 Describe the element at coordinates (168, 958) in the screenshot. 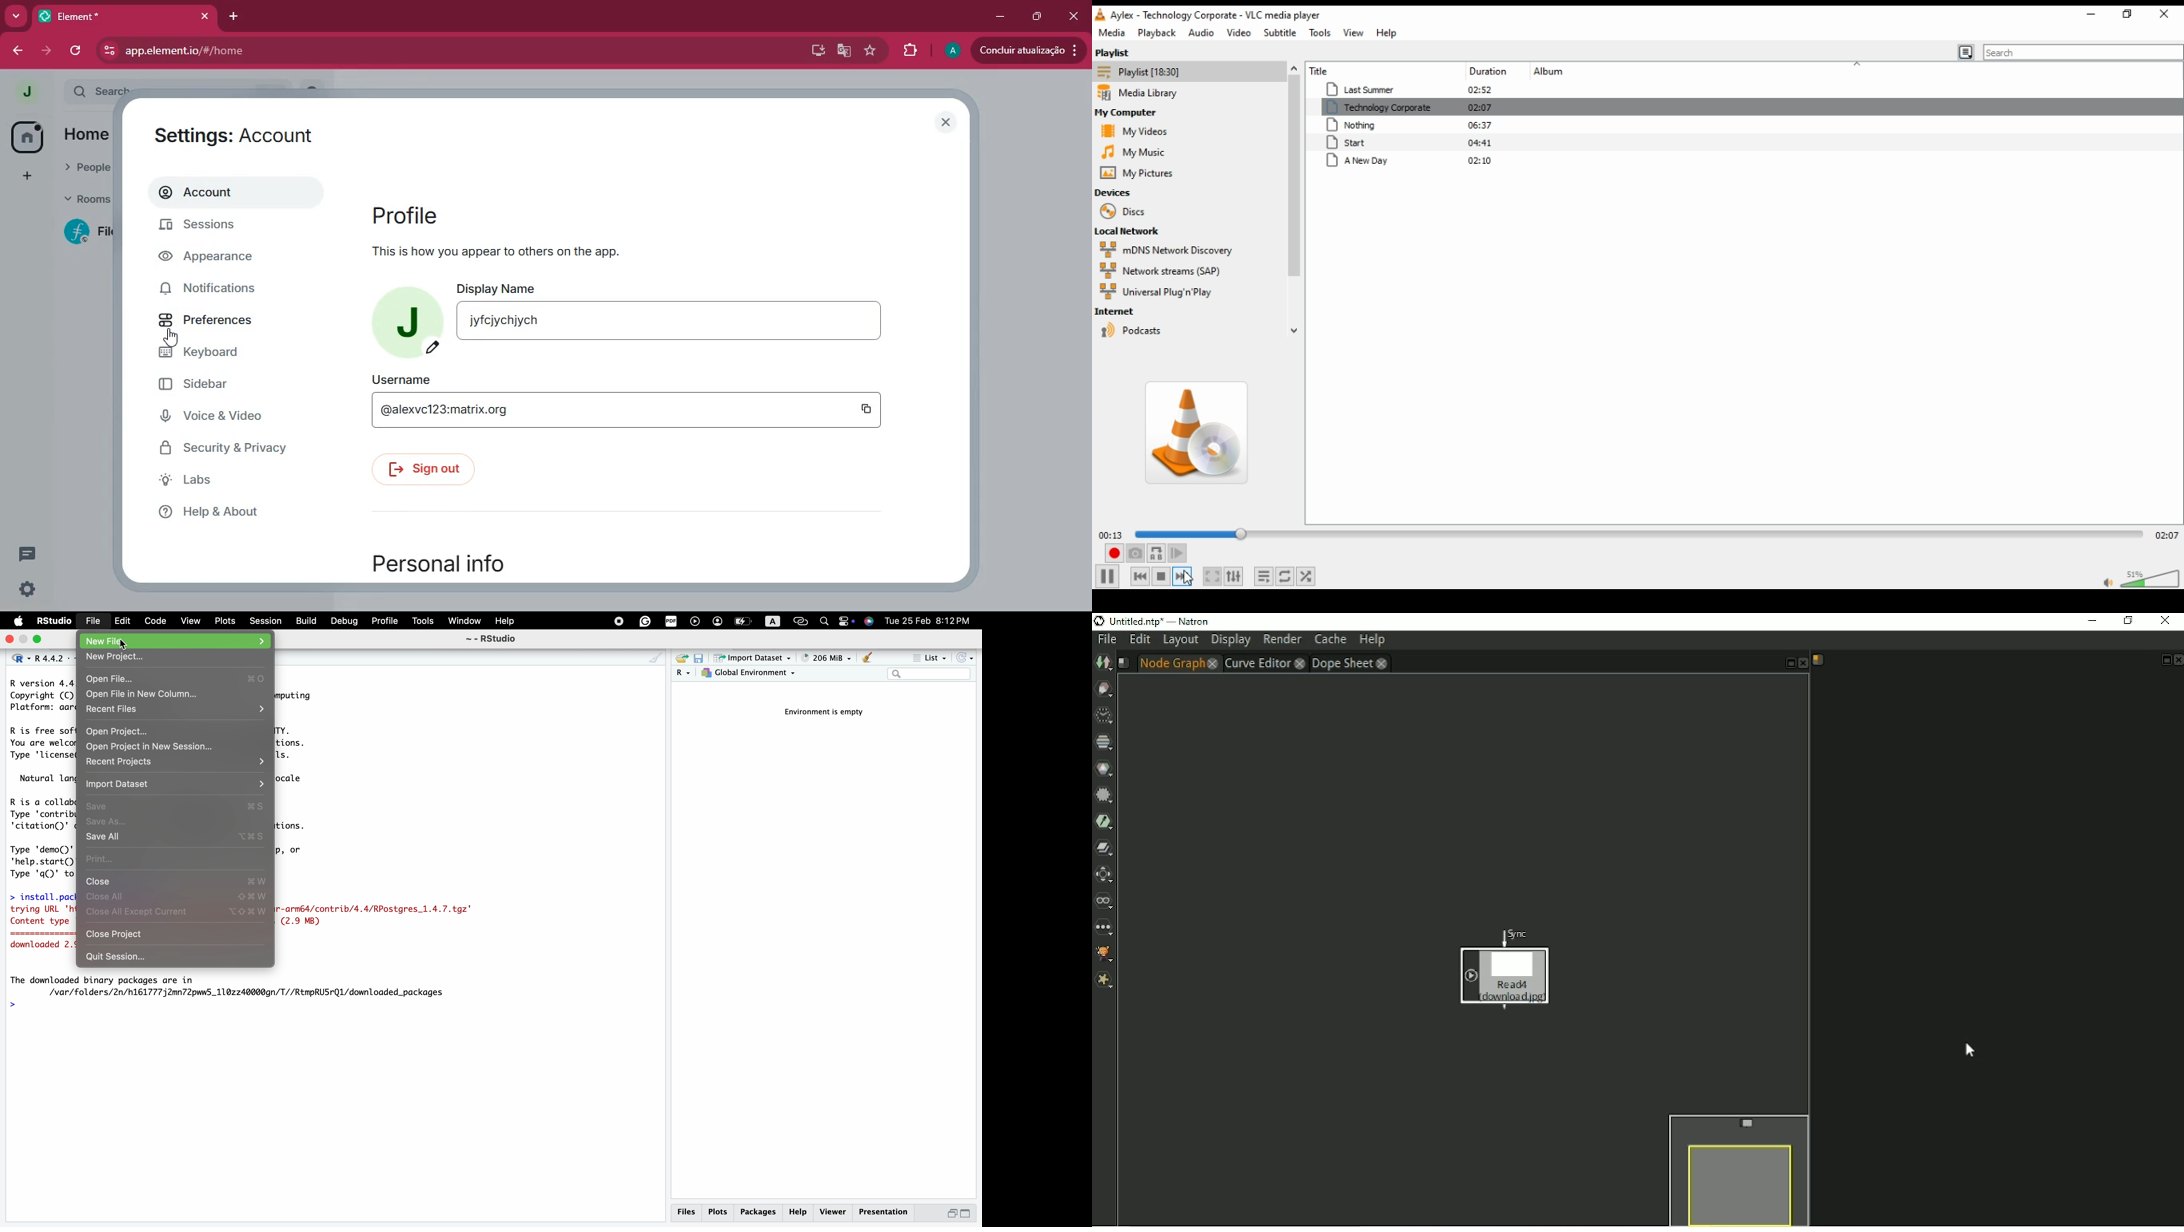

I see `quit session` at that location.